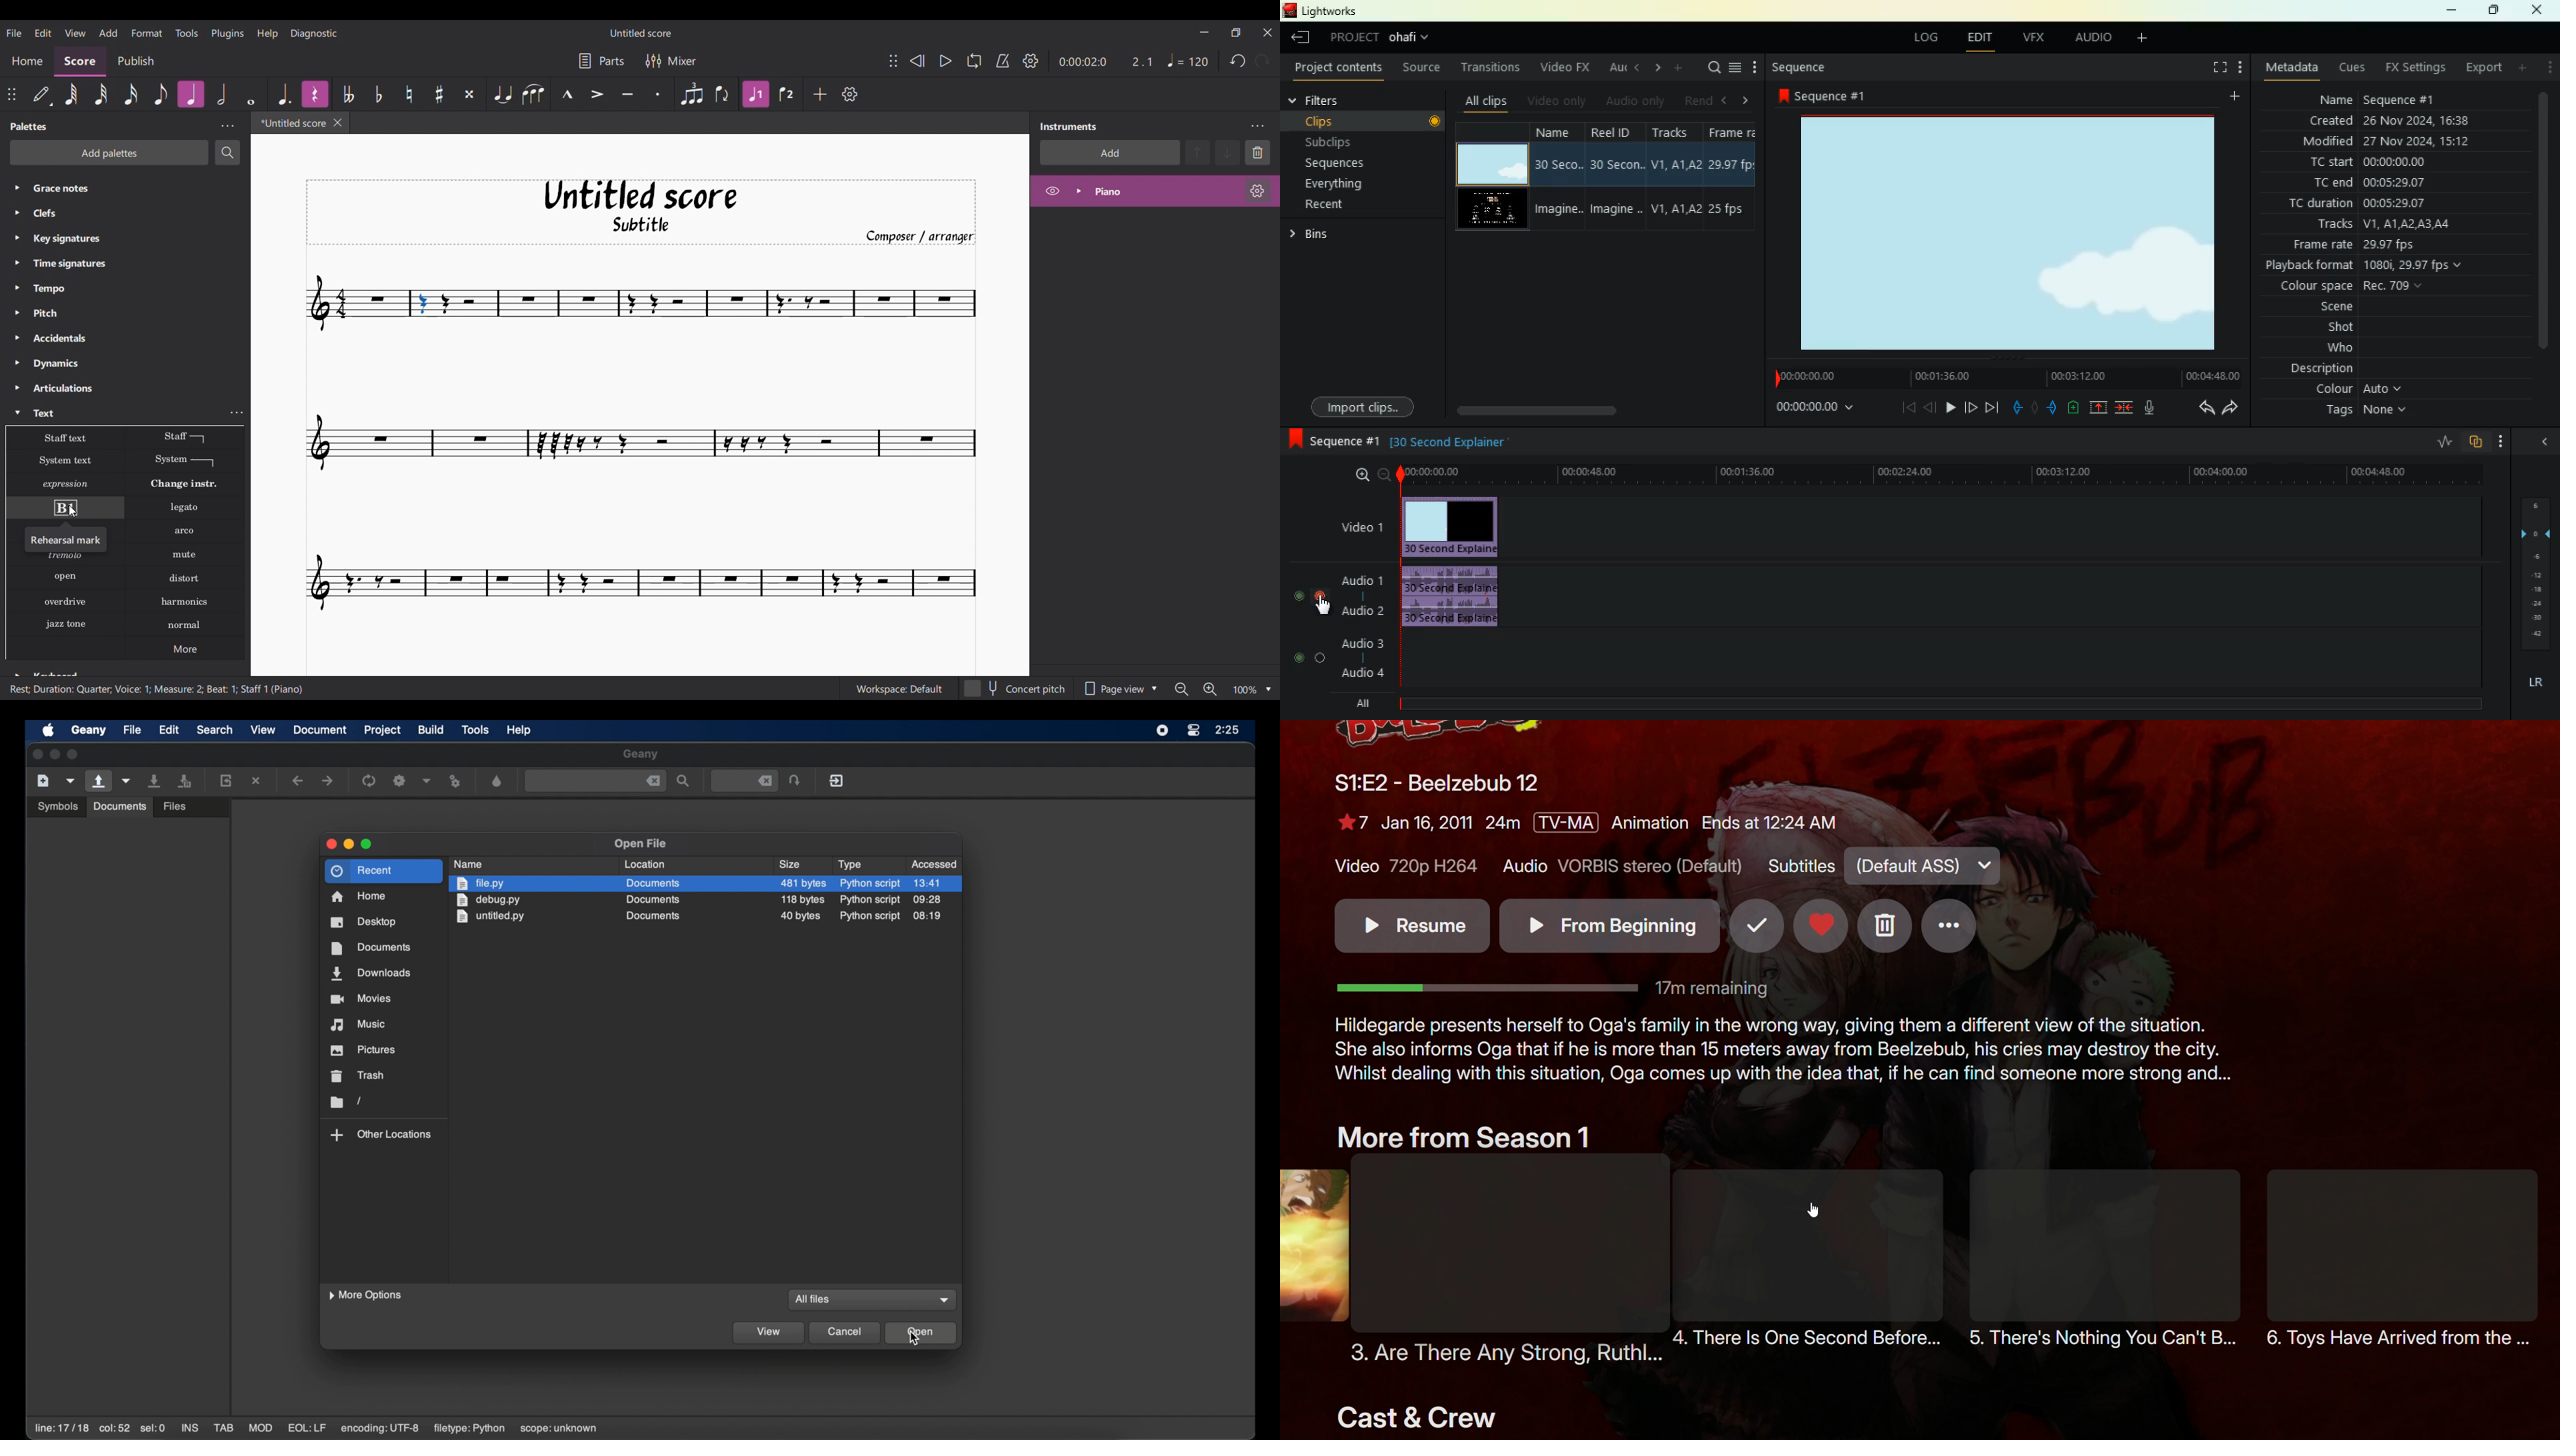 The image size is (2576, 1456). Describe the element at coordinates (1786, 1051) in the screenshot. I see `Show description` at that location.